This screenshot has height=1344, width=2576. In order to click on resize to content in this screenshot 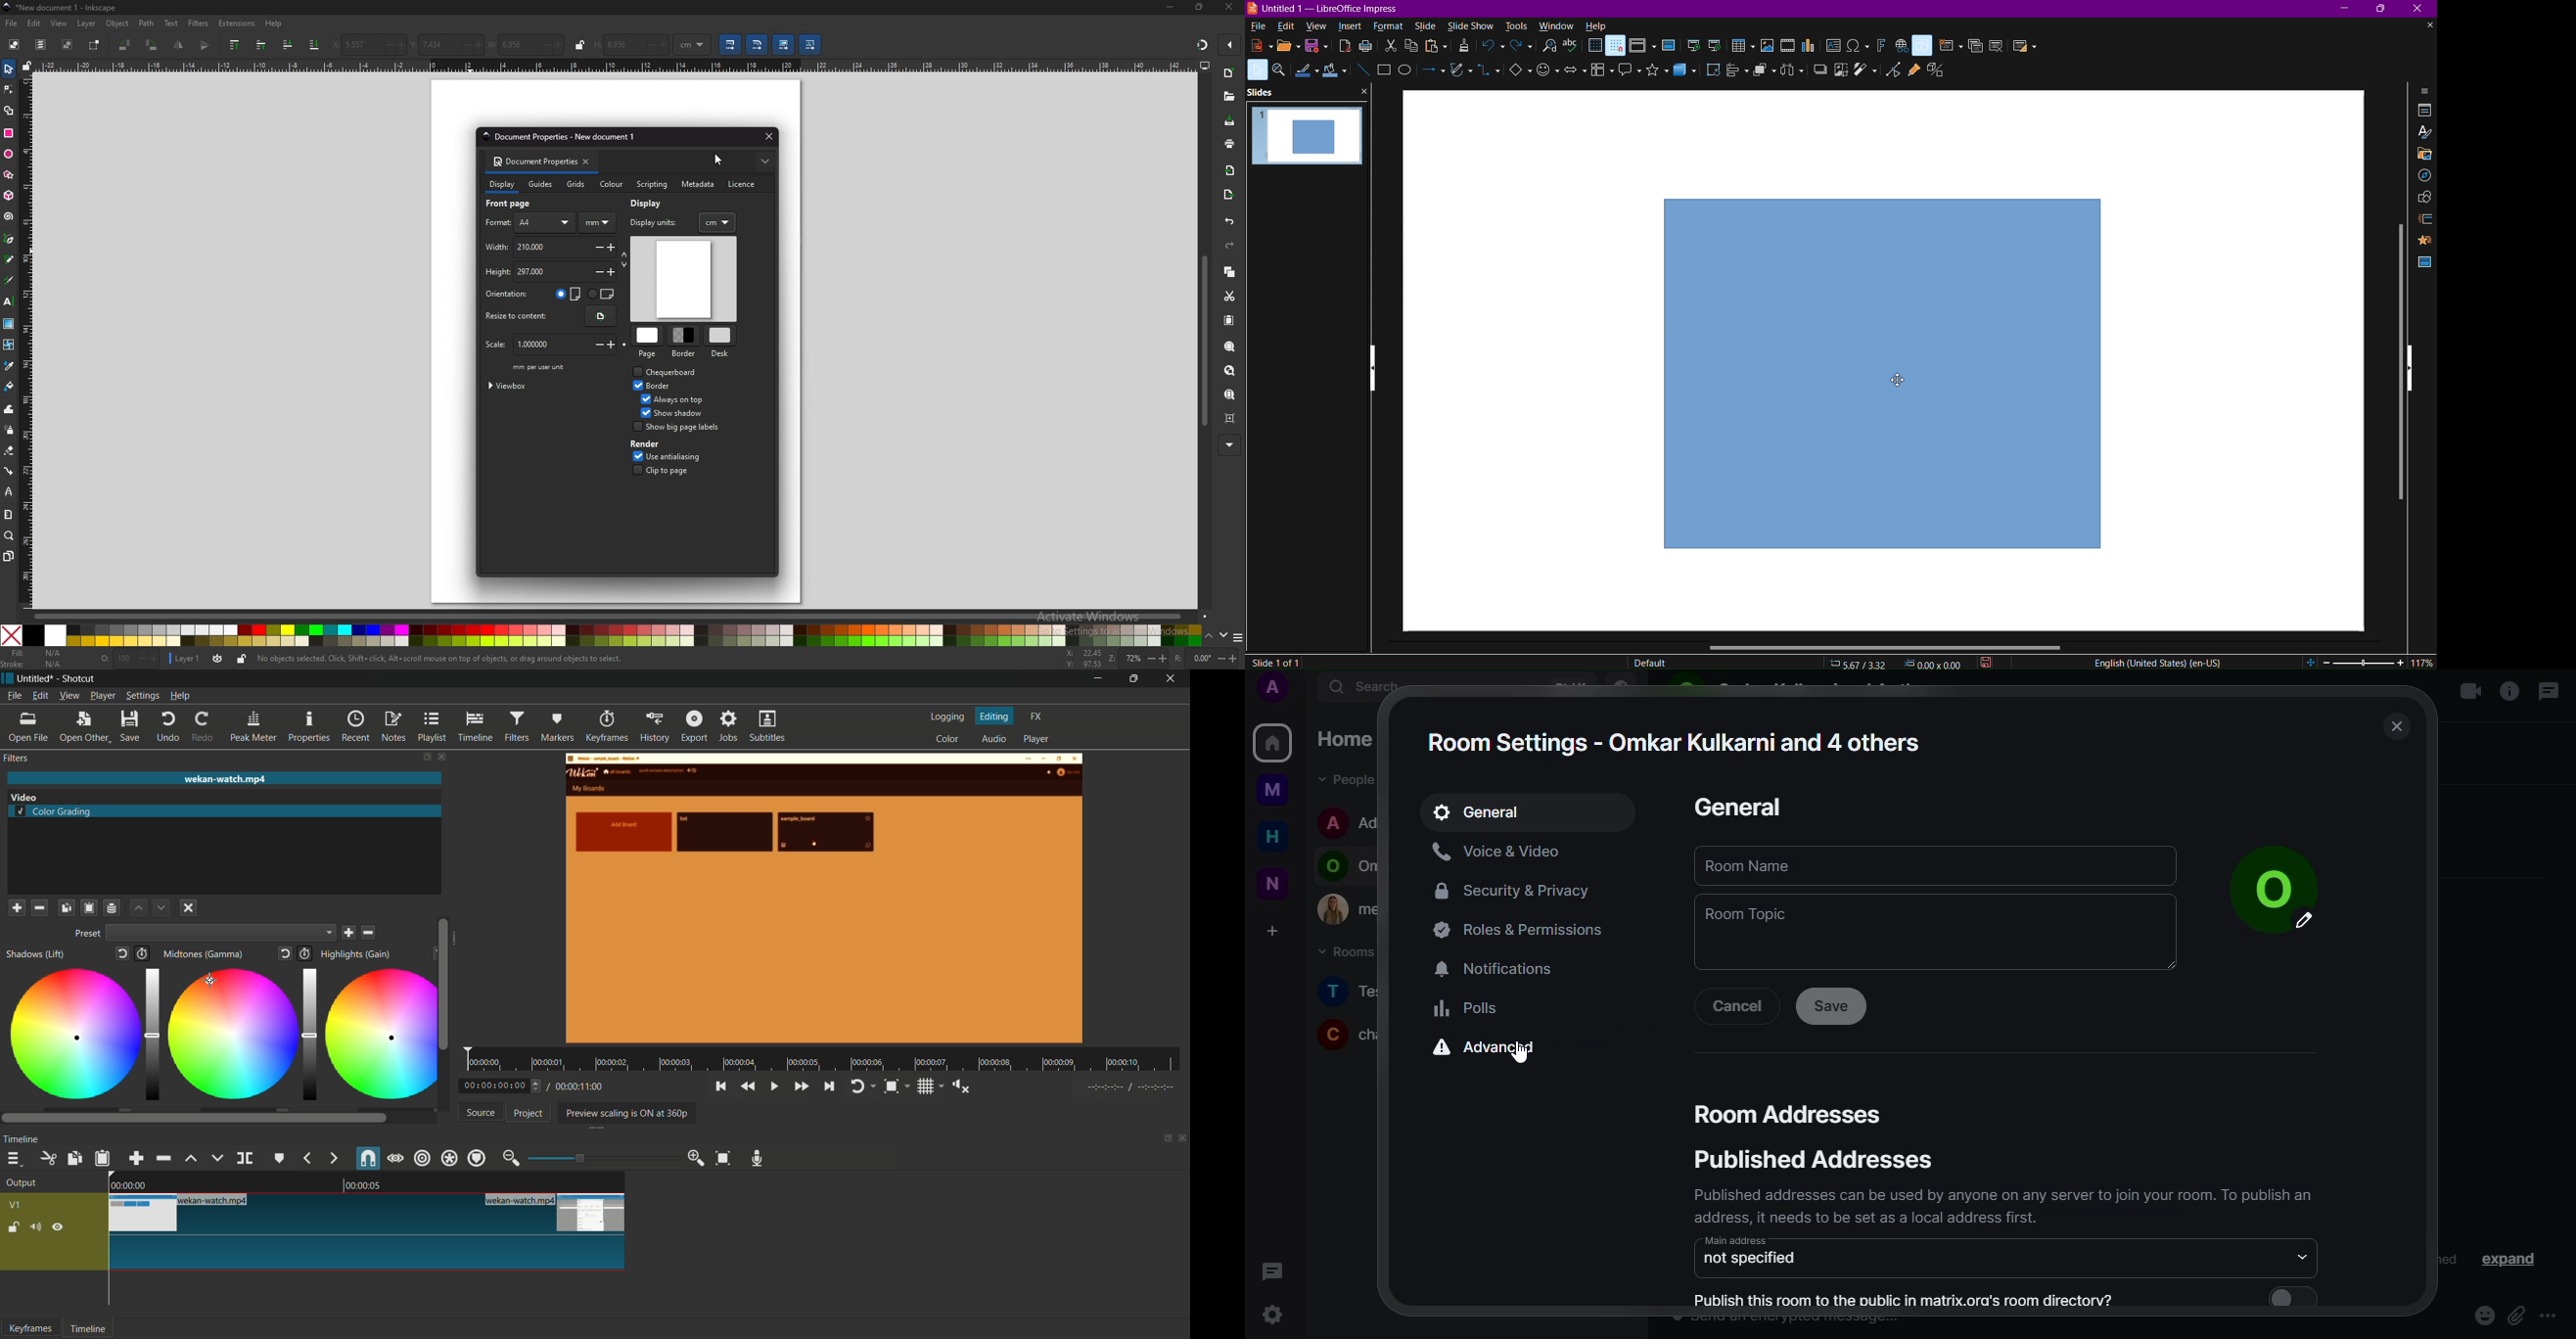, I will do `click(522, 317)`.